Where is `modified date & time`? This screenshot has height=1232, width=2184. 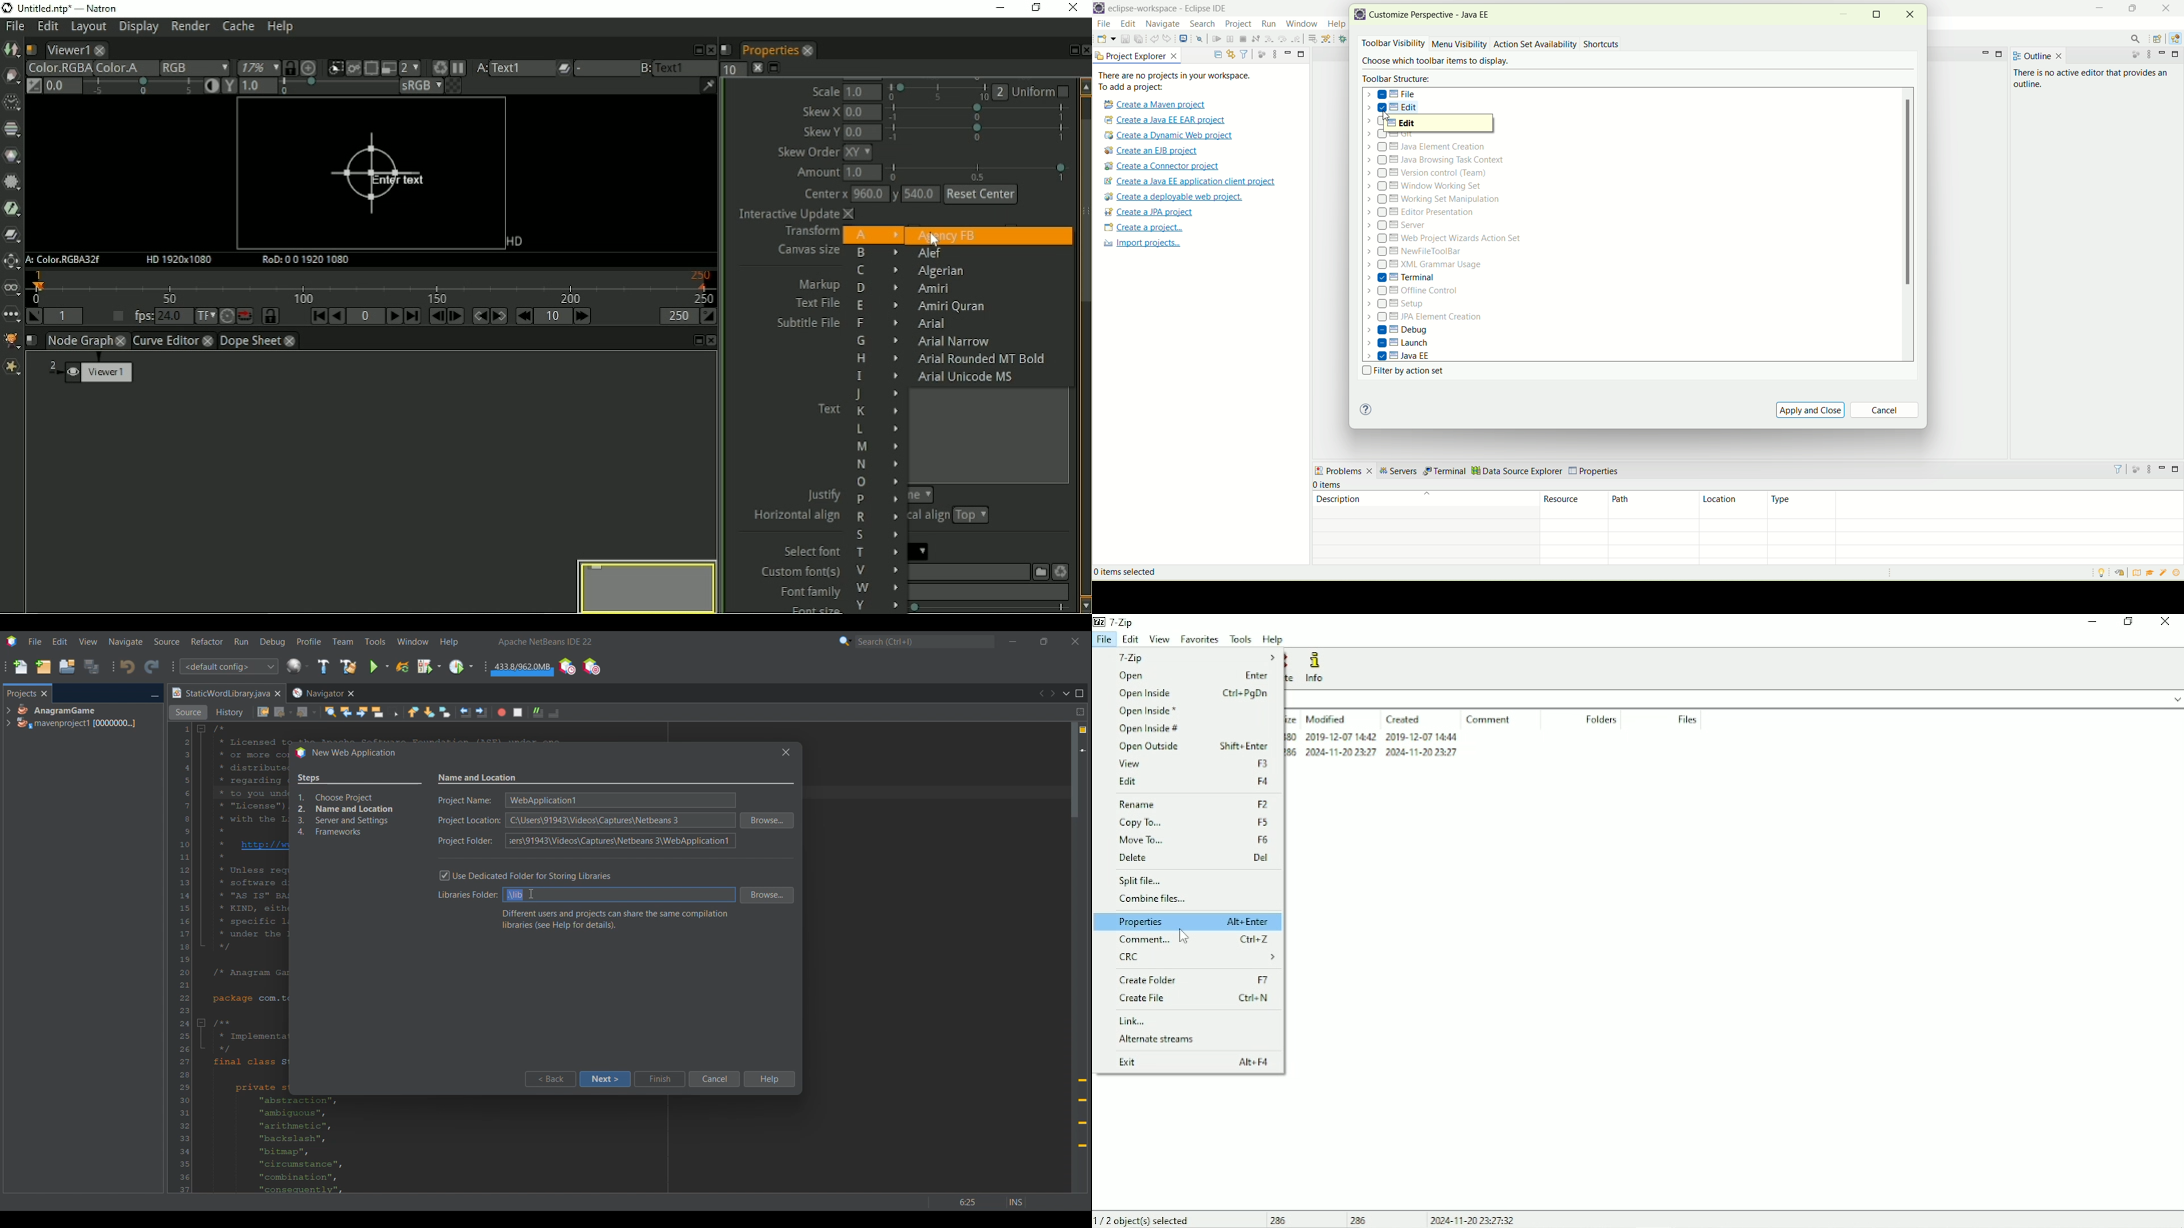 modified date & time is located at coordinates (1342, 752).